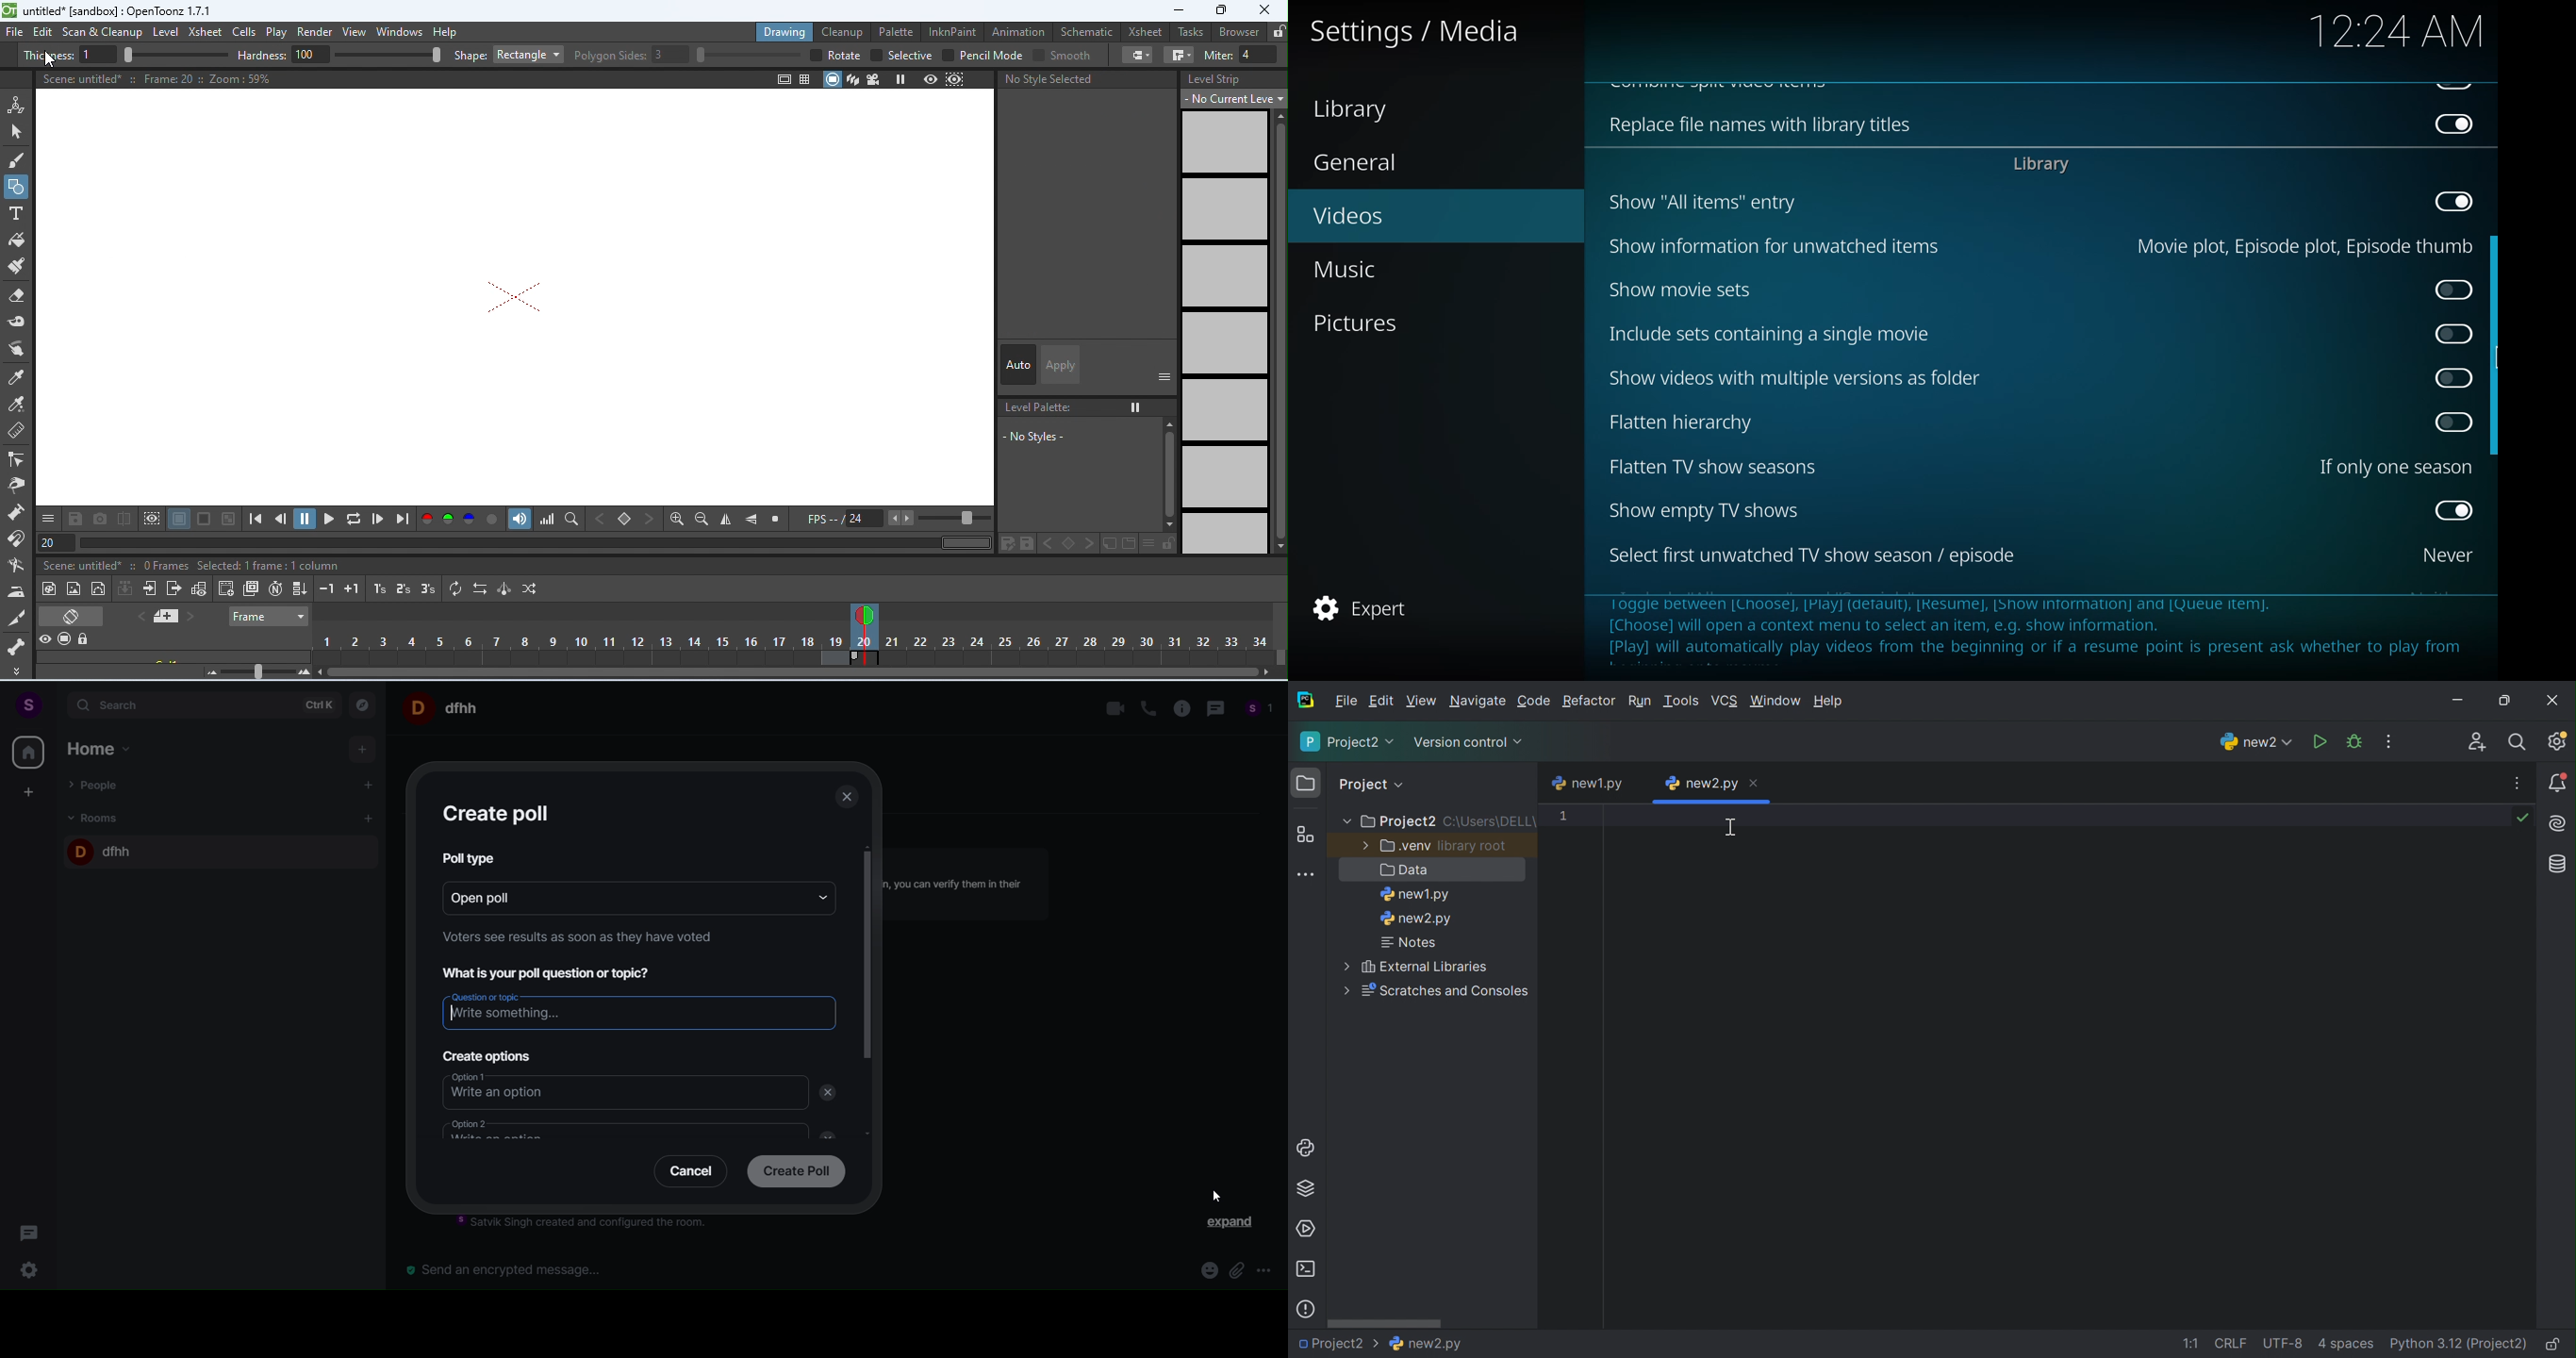 The height and width of the screenshot is (1372, 2576). What do you see at coordinates (2522, 743) in the screenshot?
I see `Search everywhere` at bounding box center [2522, 743].